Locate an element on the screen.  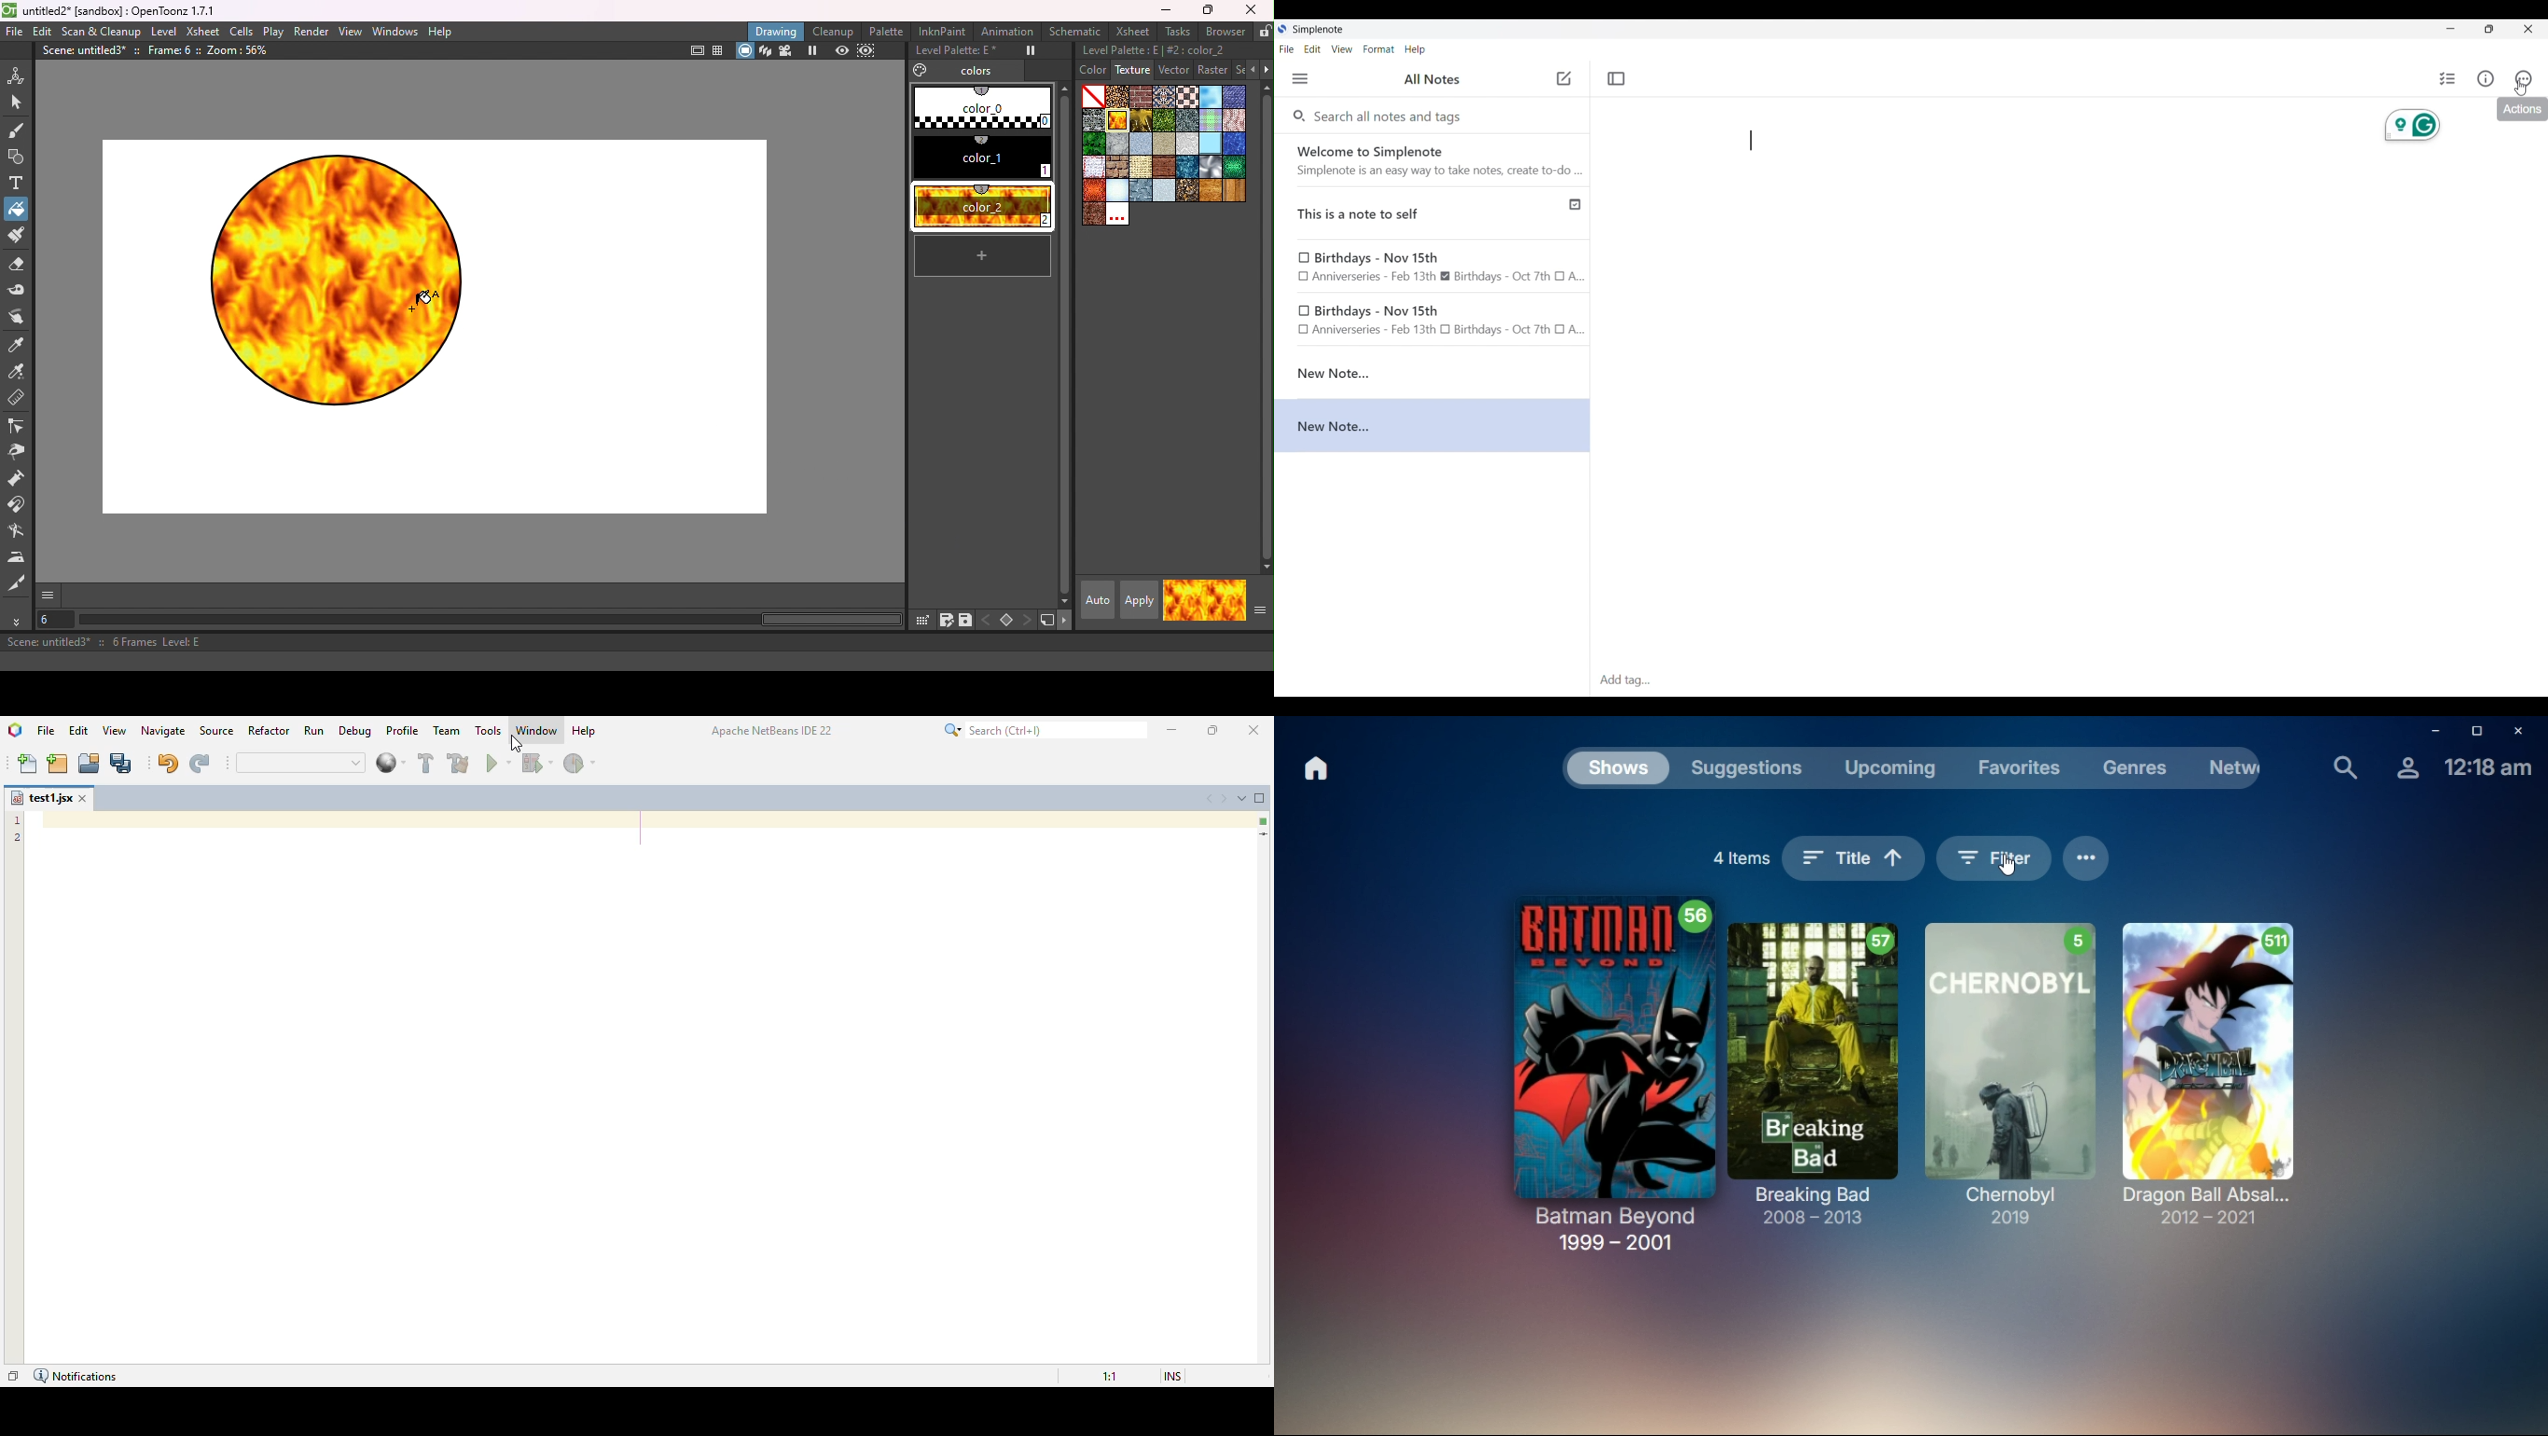
GUI show/hide is located at coordinates (49, 596).